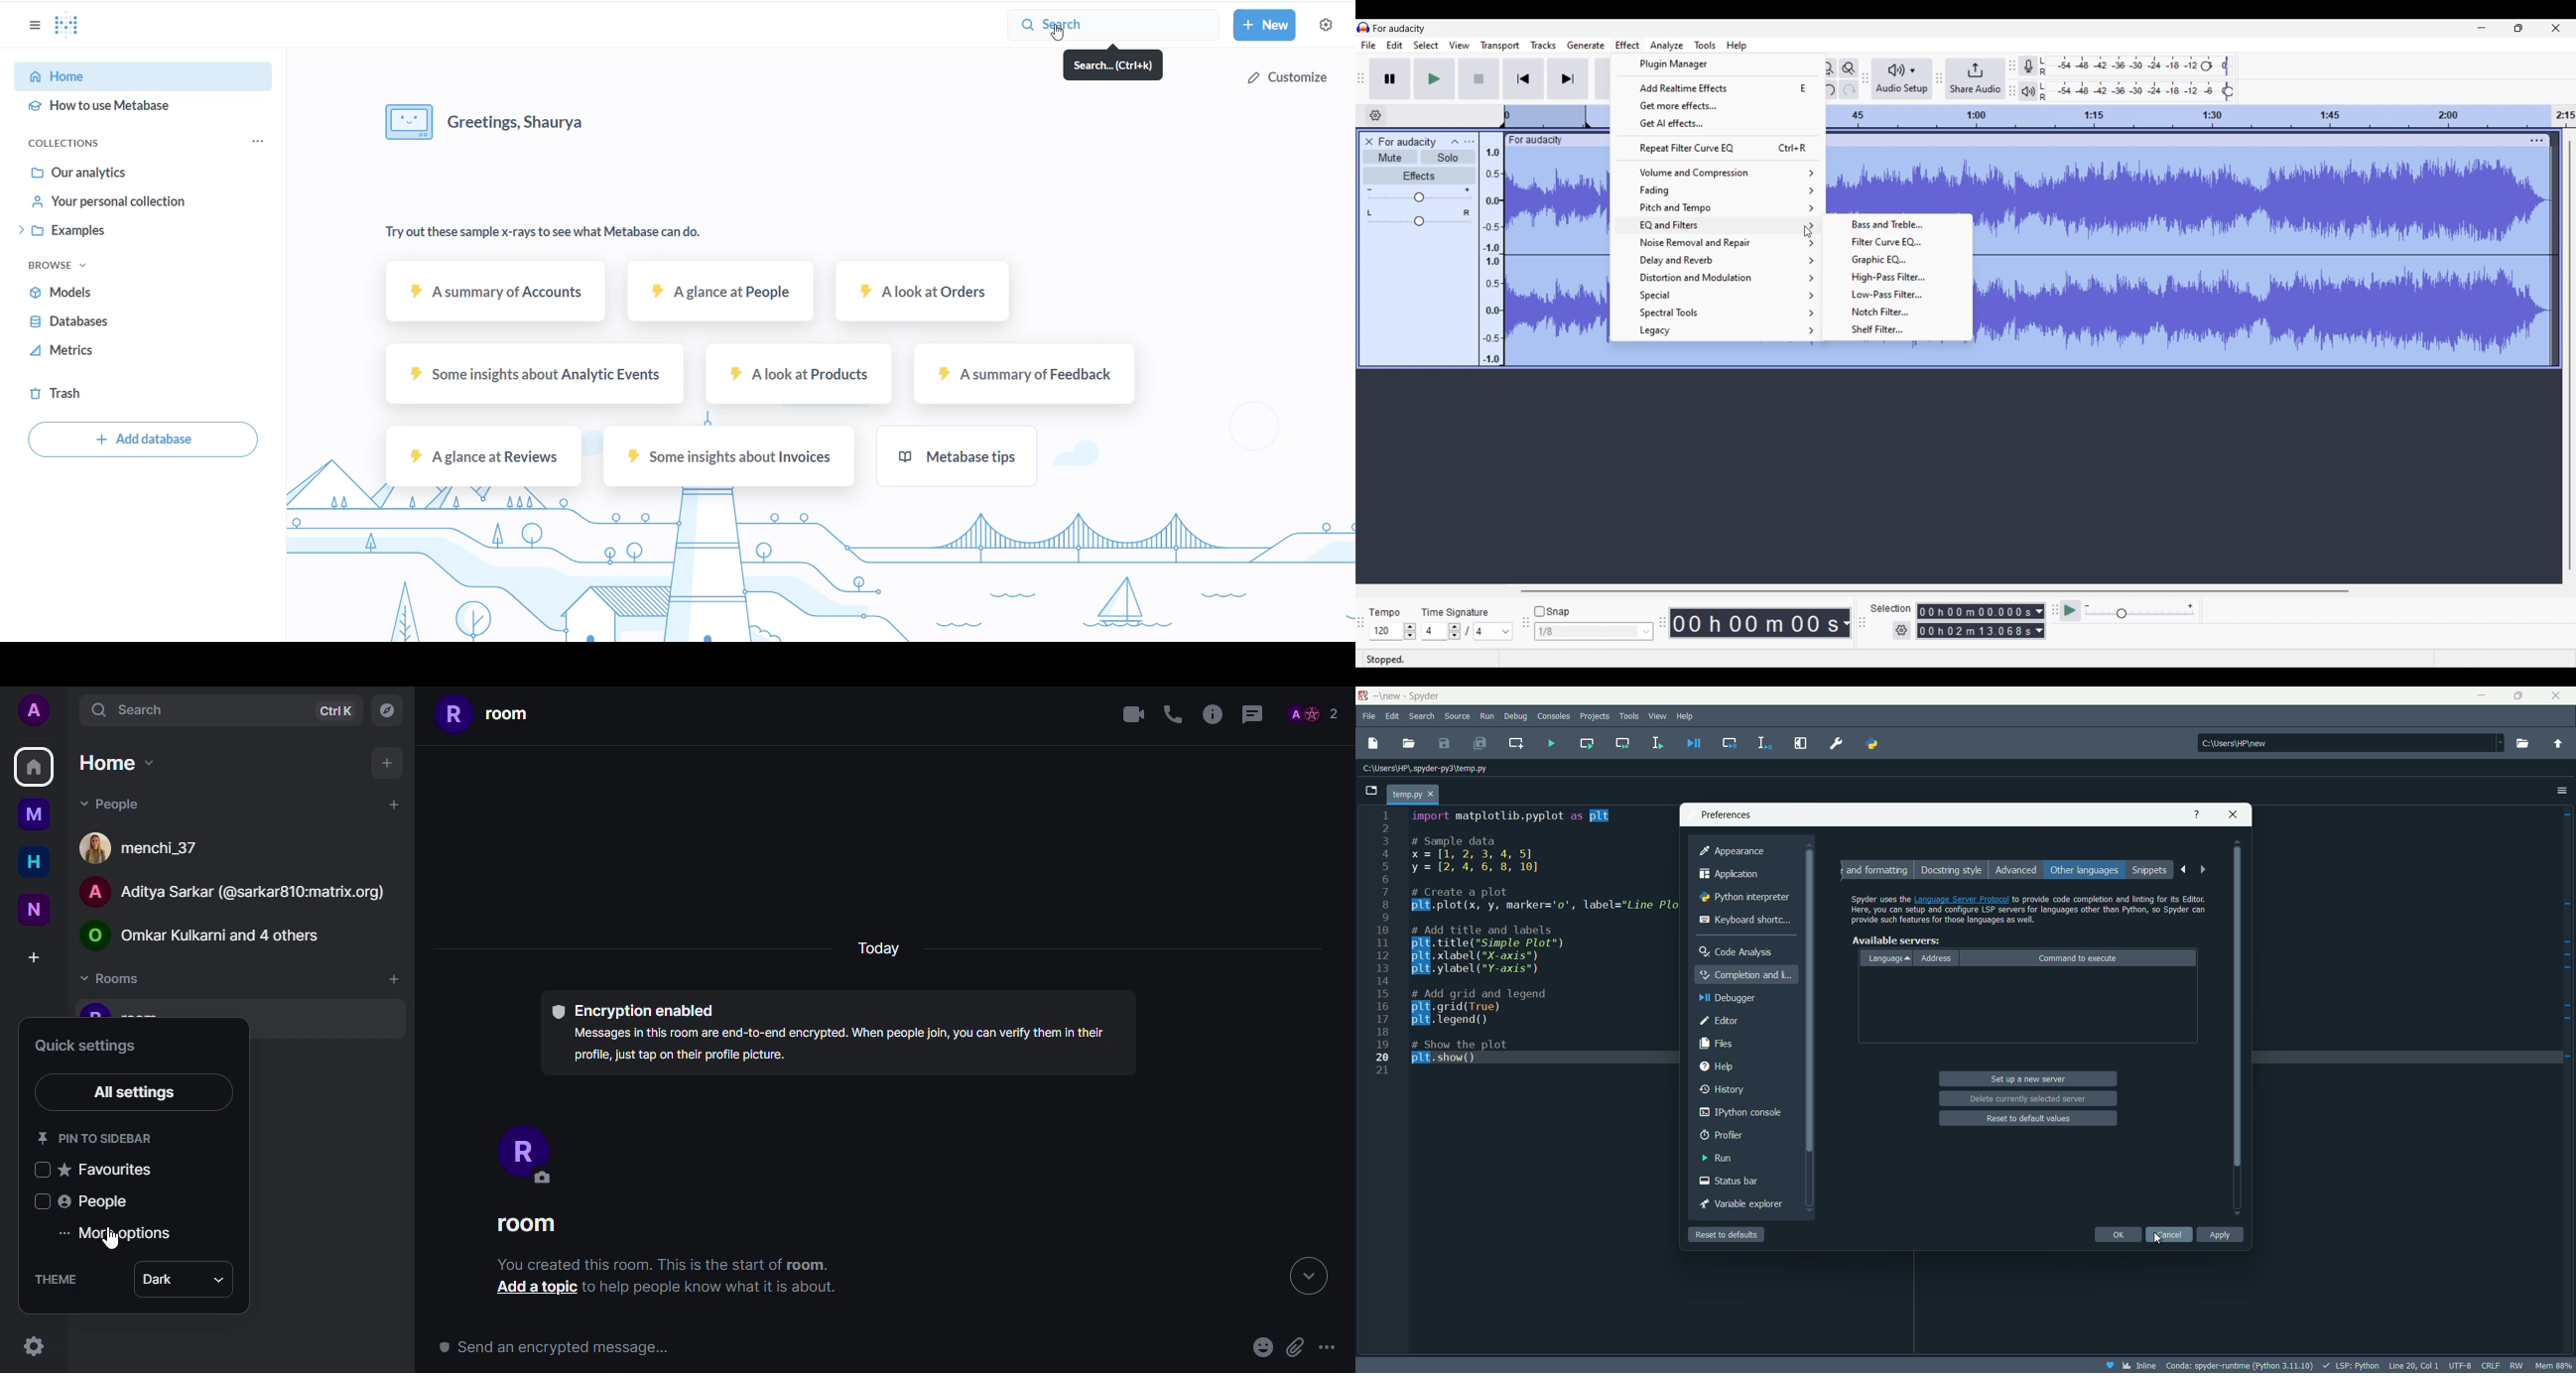 This screenshot has height=1400, width=2576. I want to click on Delete track, so click(1371, 142).